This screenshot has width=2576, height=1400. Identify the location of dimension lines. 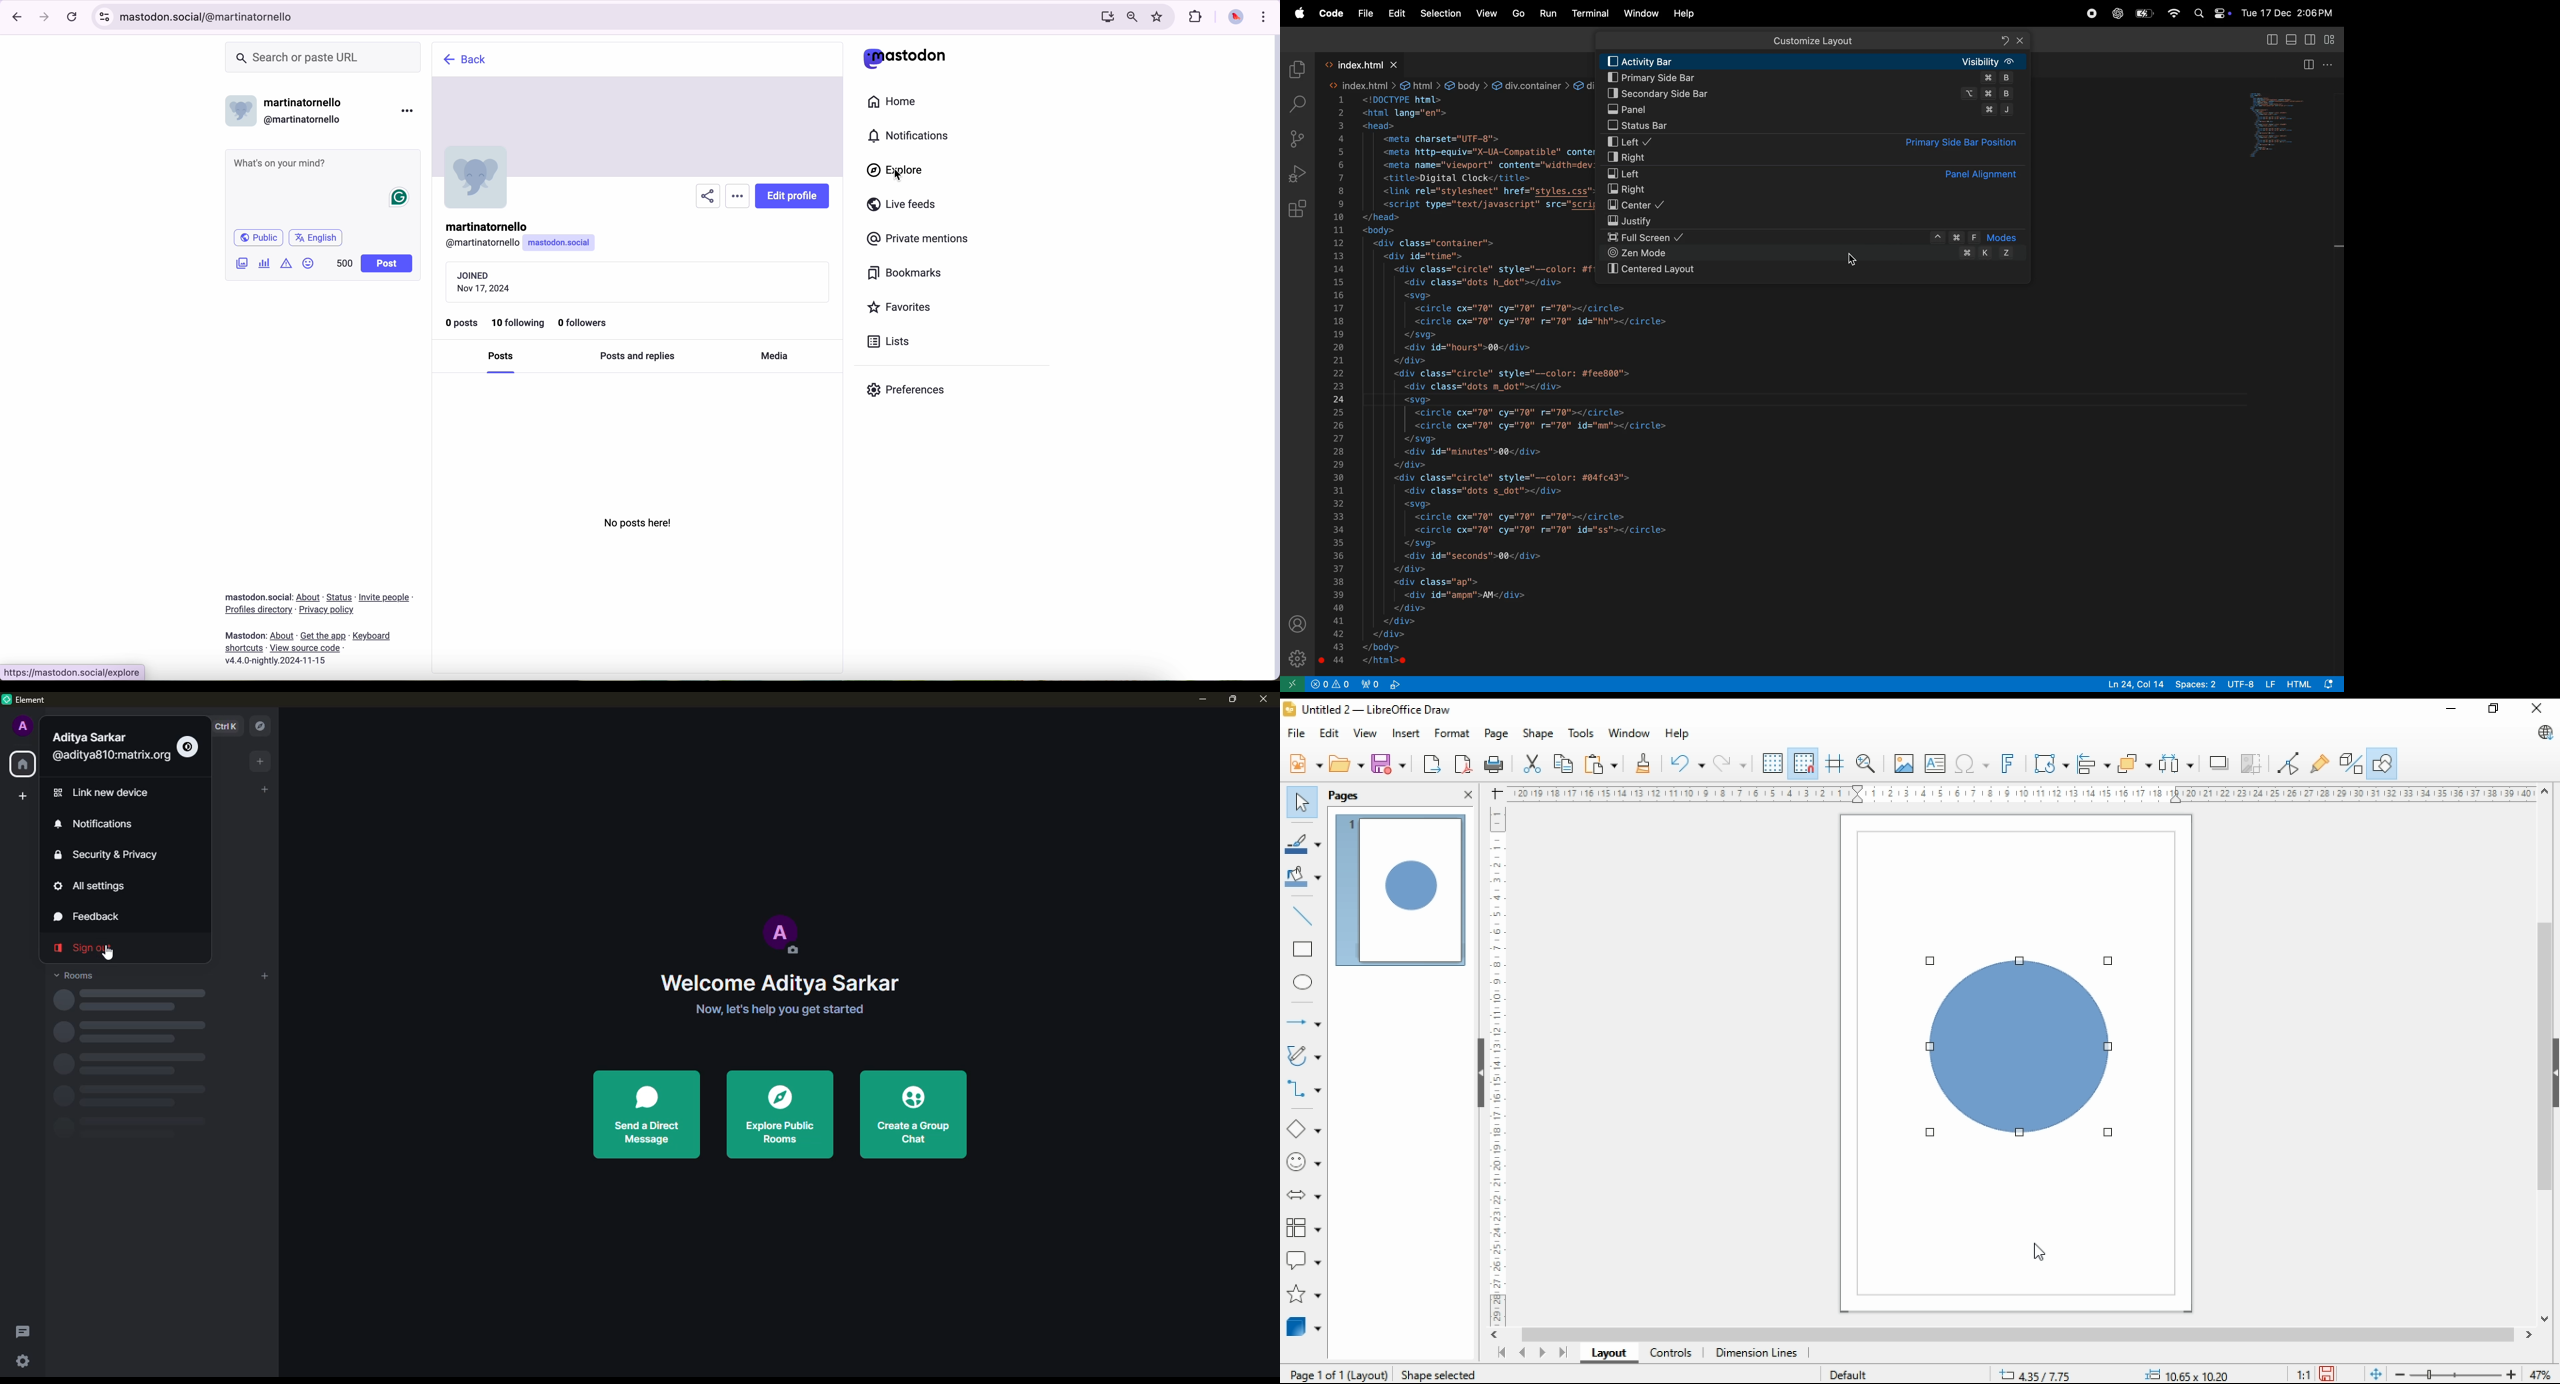
(1757, 1352).